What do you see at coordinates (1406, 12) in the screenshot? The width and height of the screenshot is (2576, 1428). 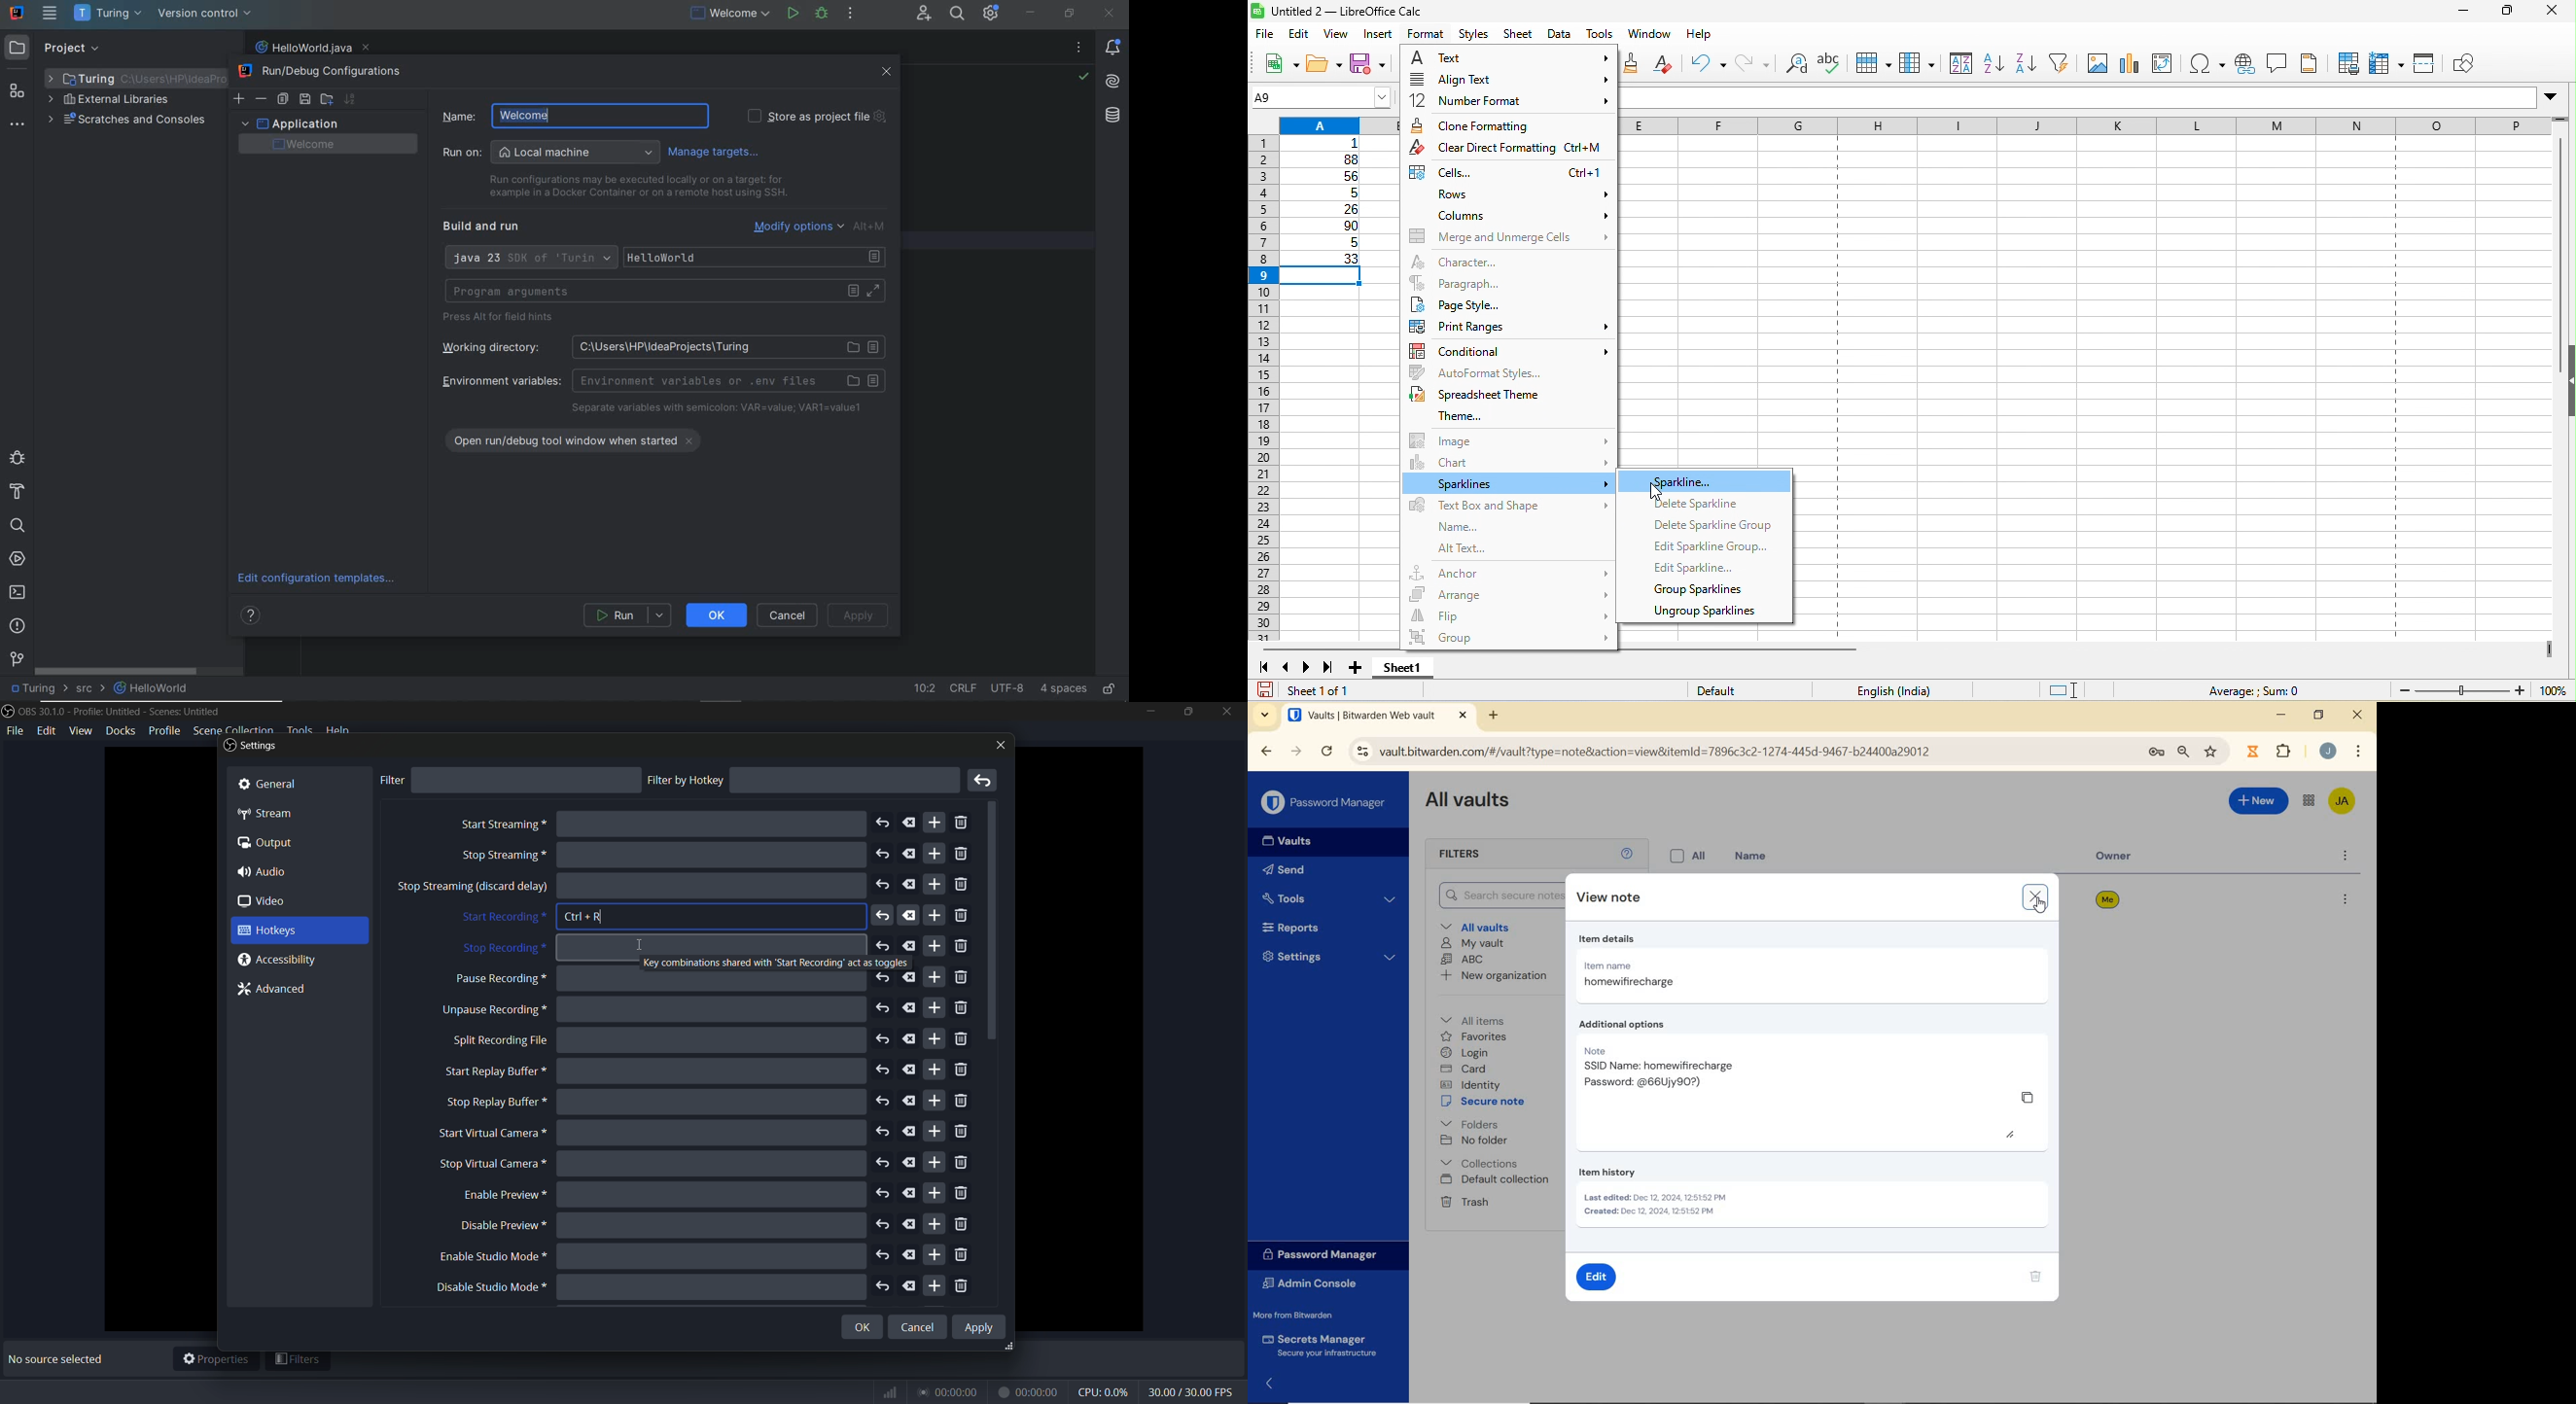 I see `untitled 2-libre office calc` at bounding box center [1406, 12].